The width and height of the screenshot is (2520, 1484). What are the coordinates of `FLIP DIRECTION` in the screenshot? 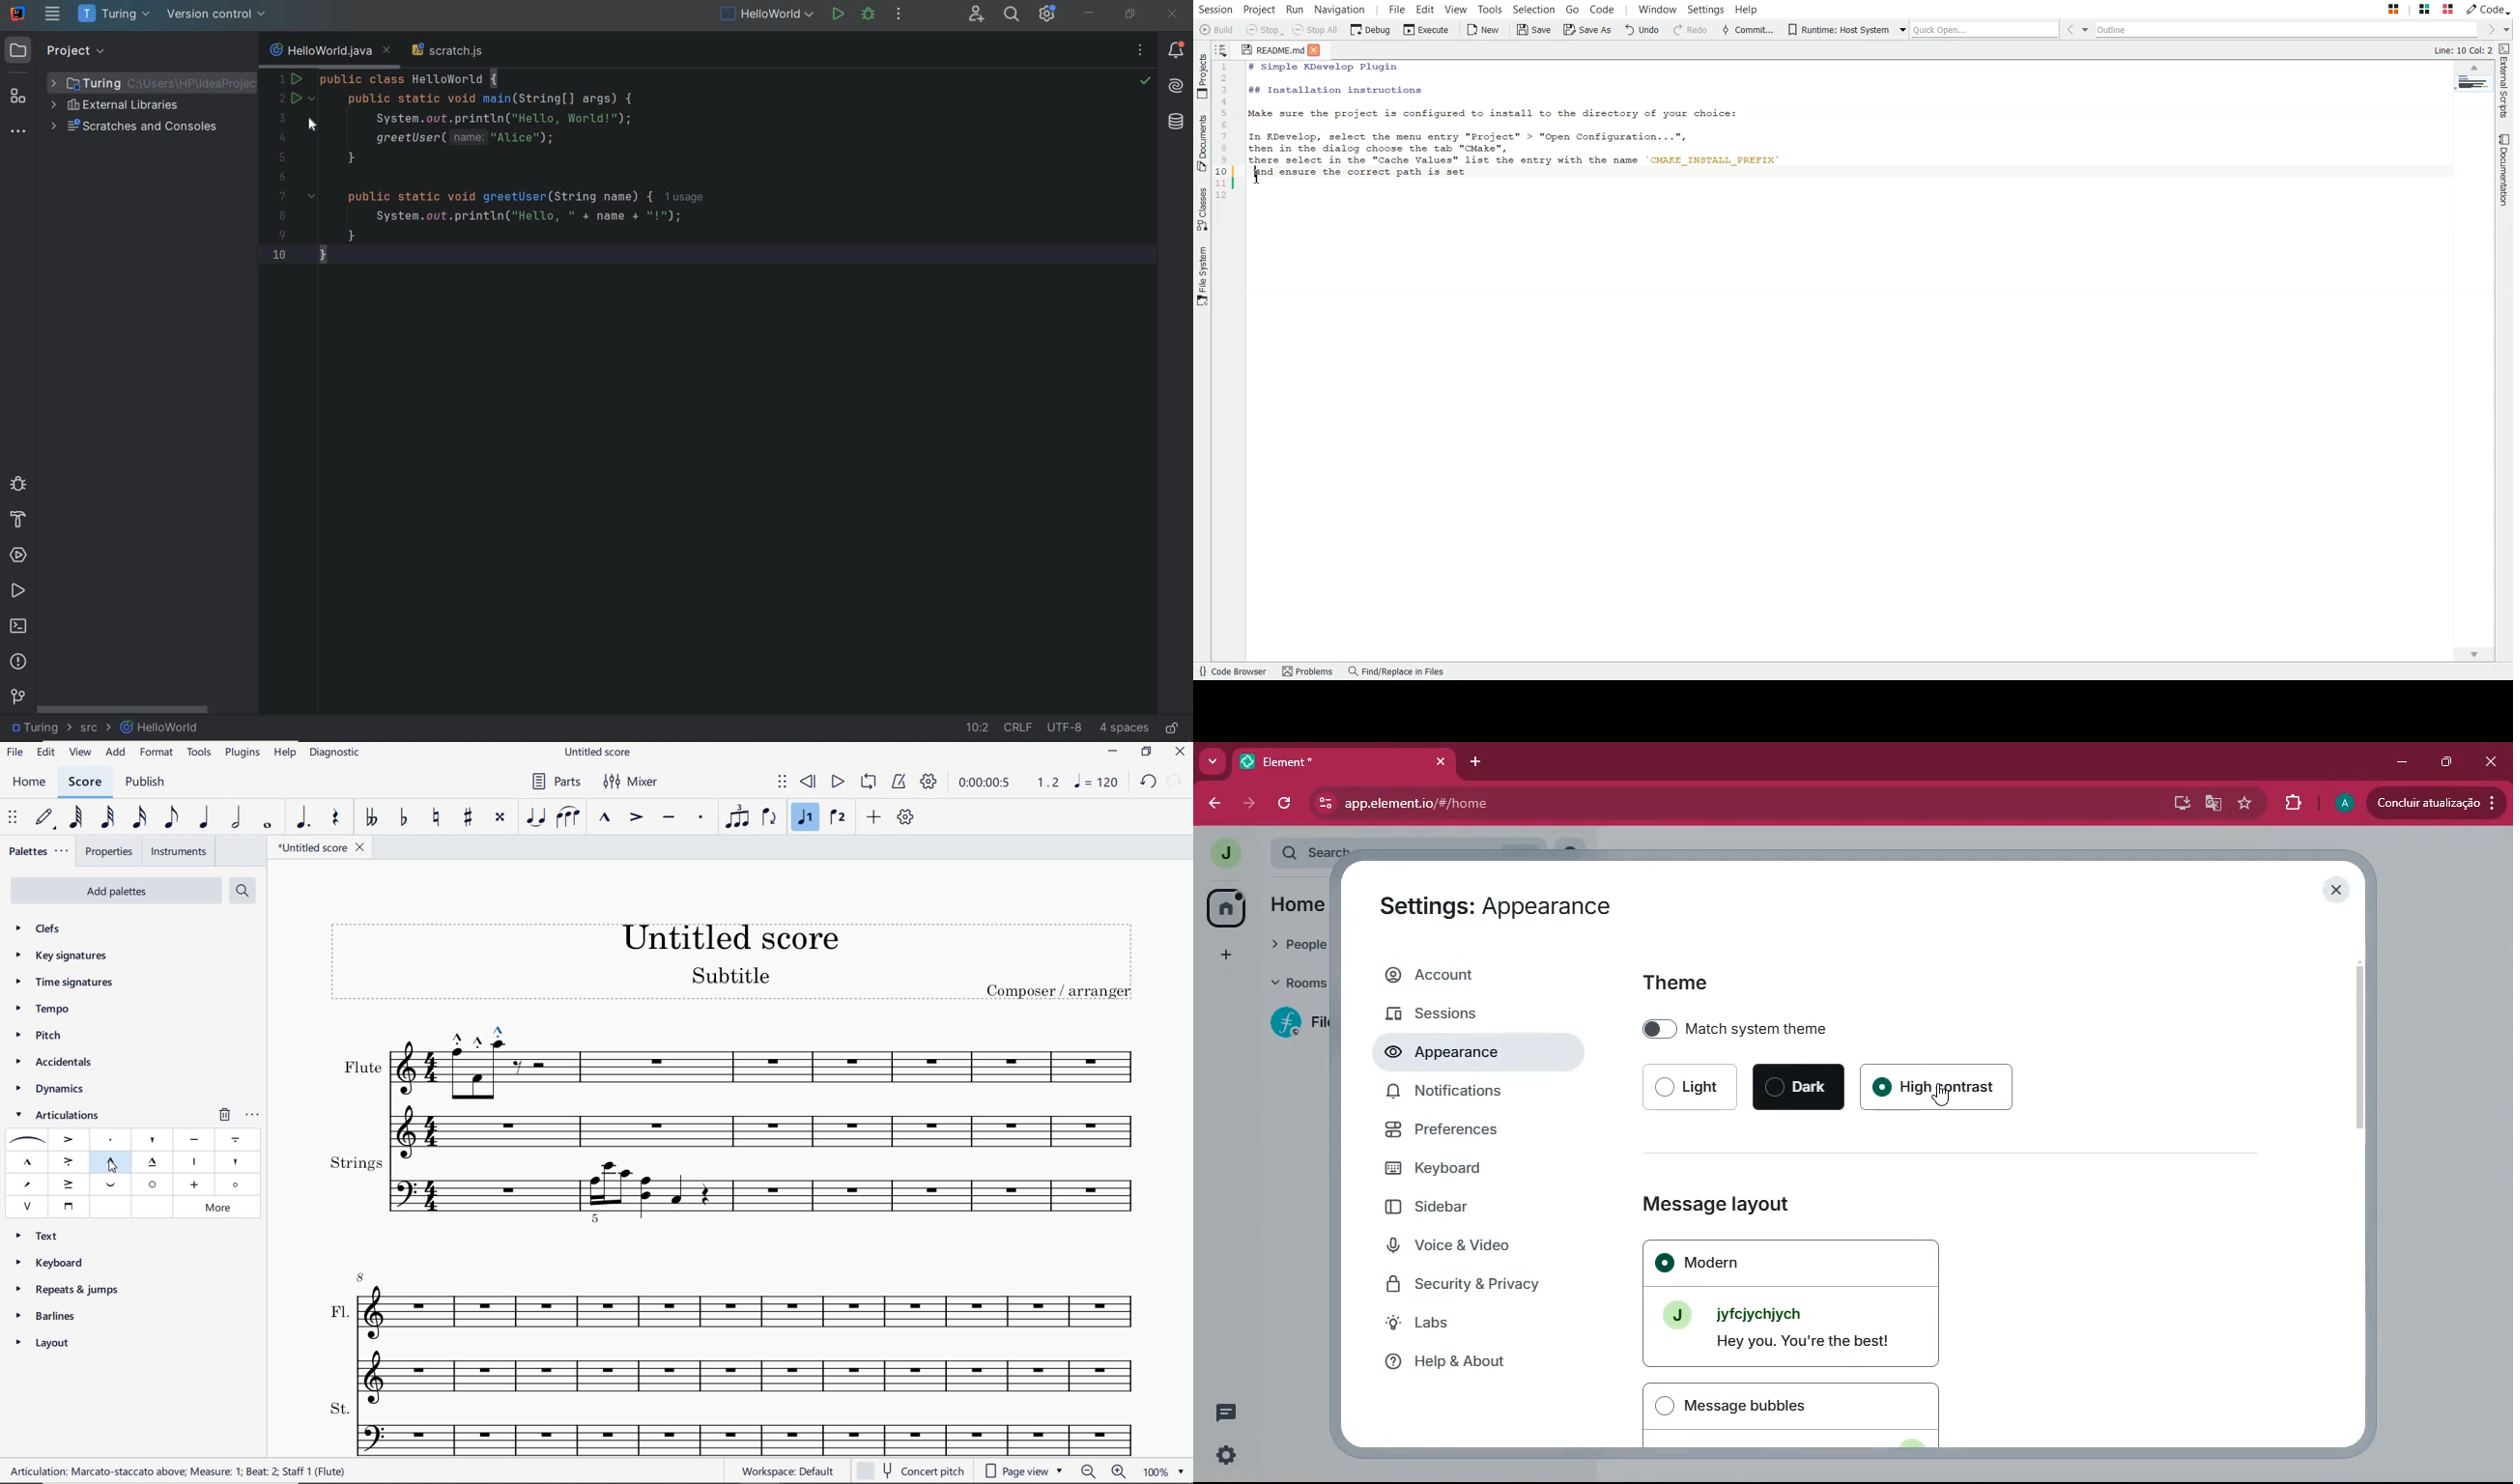 It's located at (769, 818).